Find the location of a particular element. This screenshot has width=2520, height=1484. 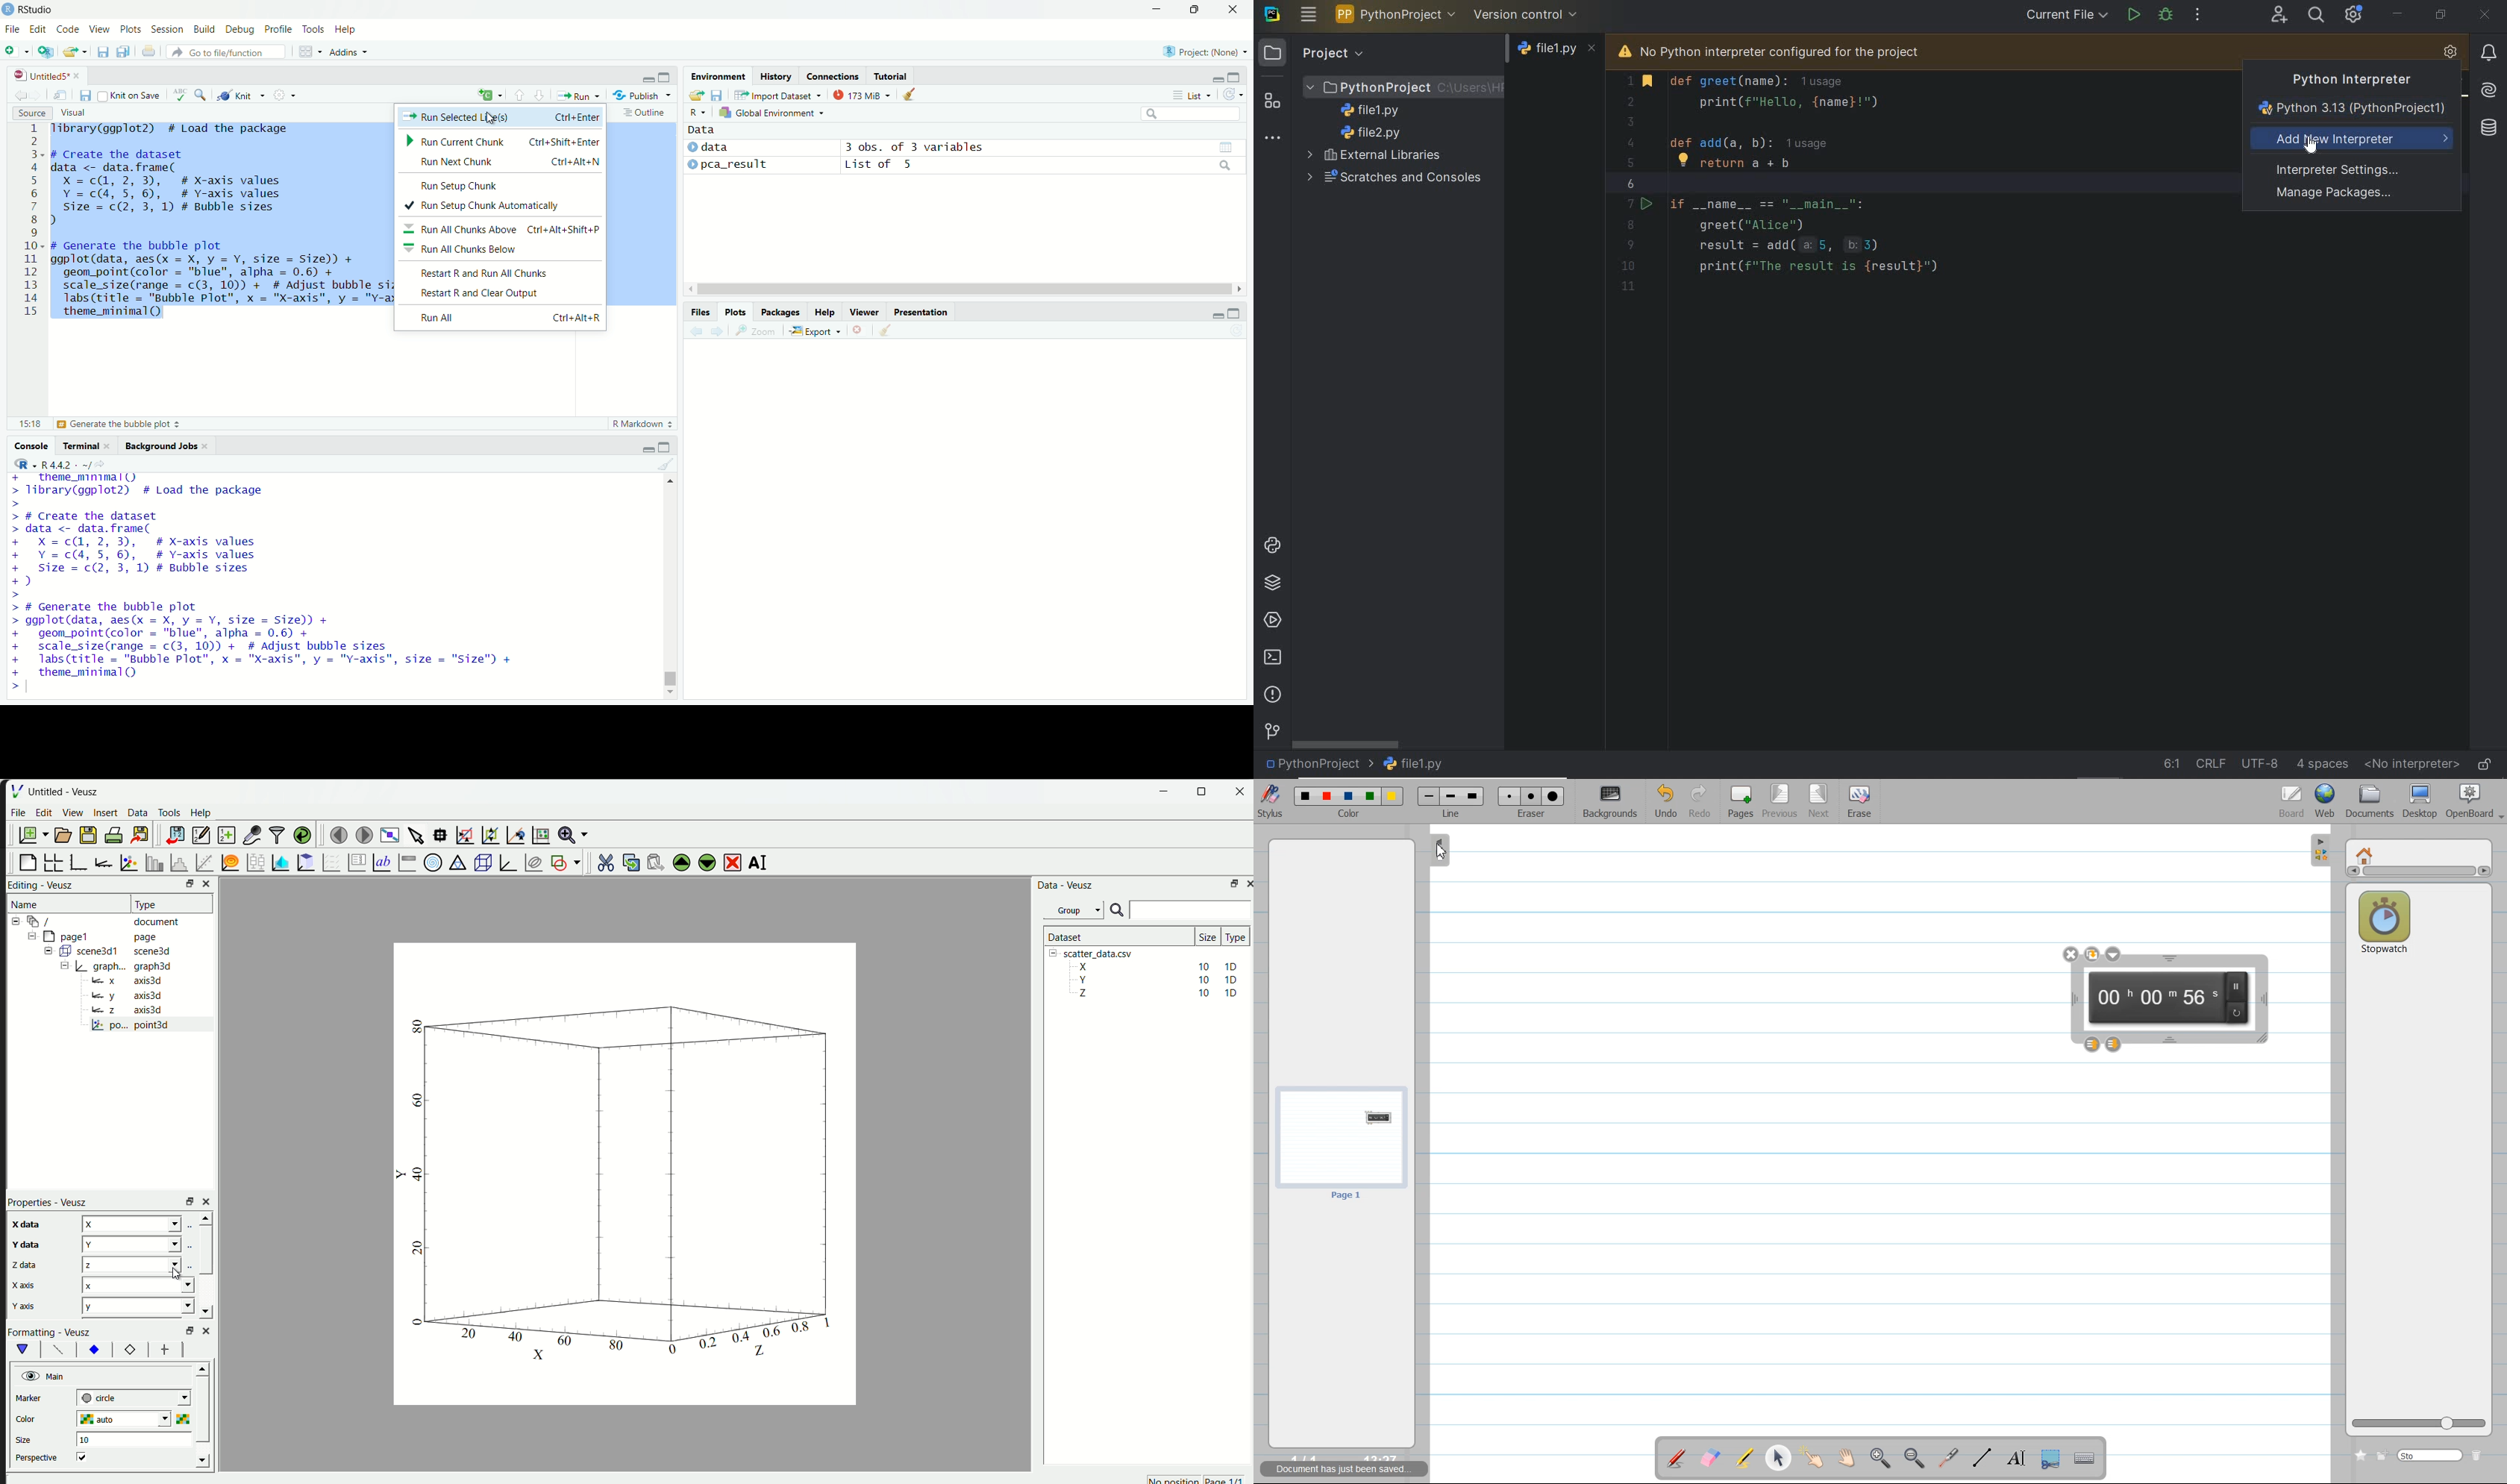

minimize is located at coordinates (648, 76).